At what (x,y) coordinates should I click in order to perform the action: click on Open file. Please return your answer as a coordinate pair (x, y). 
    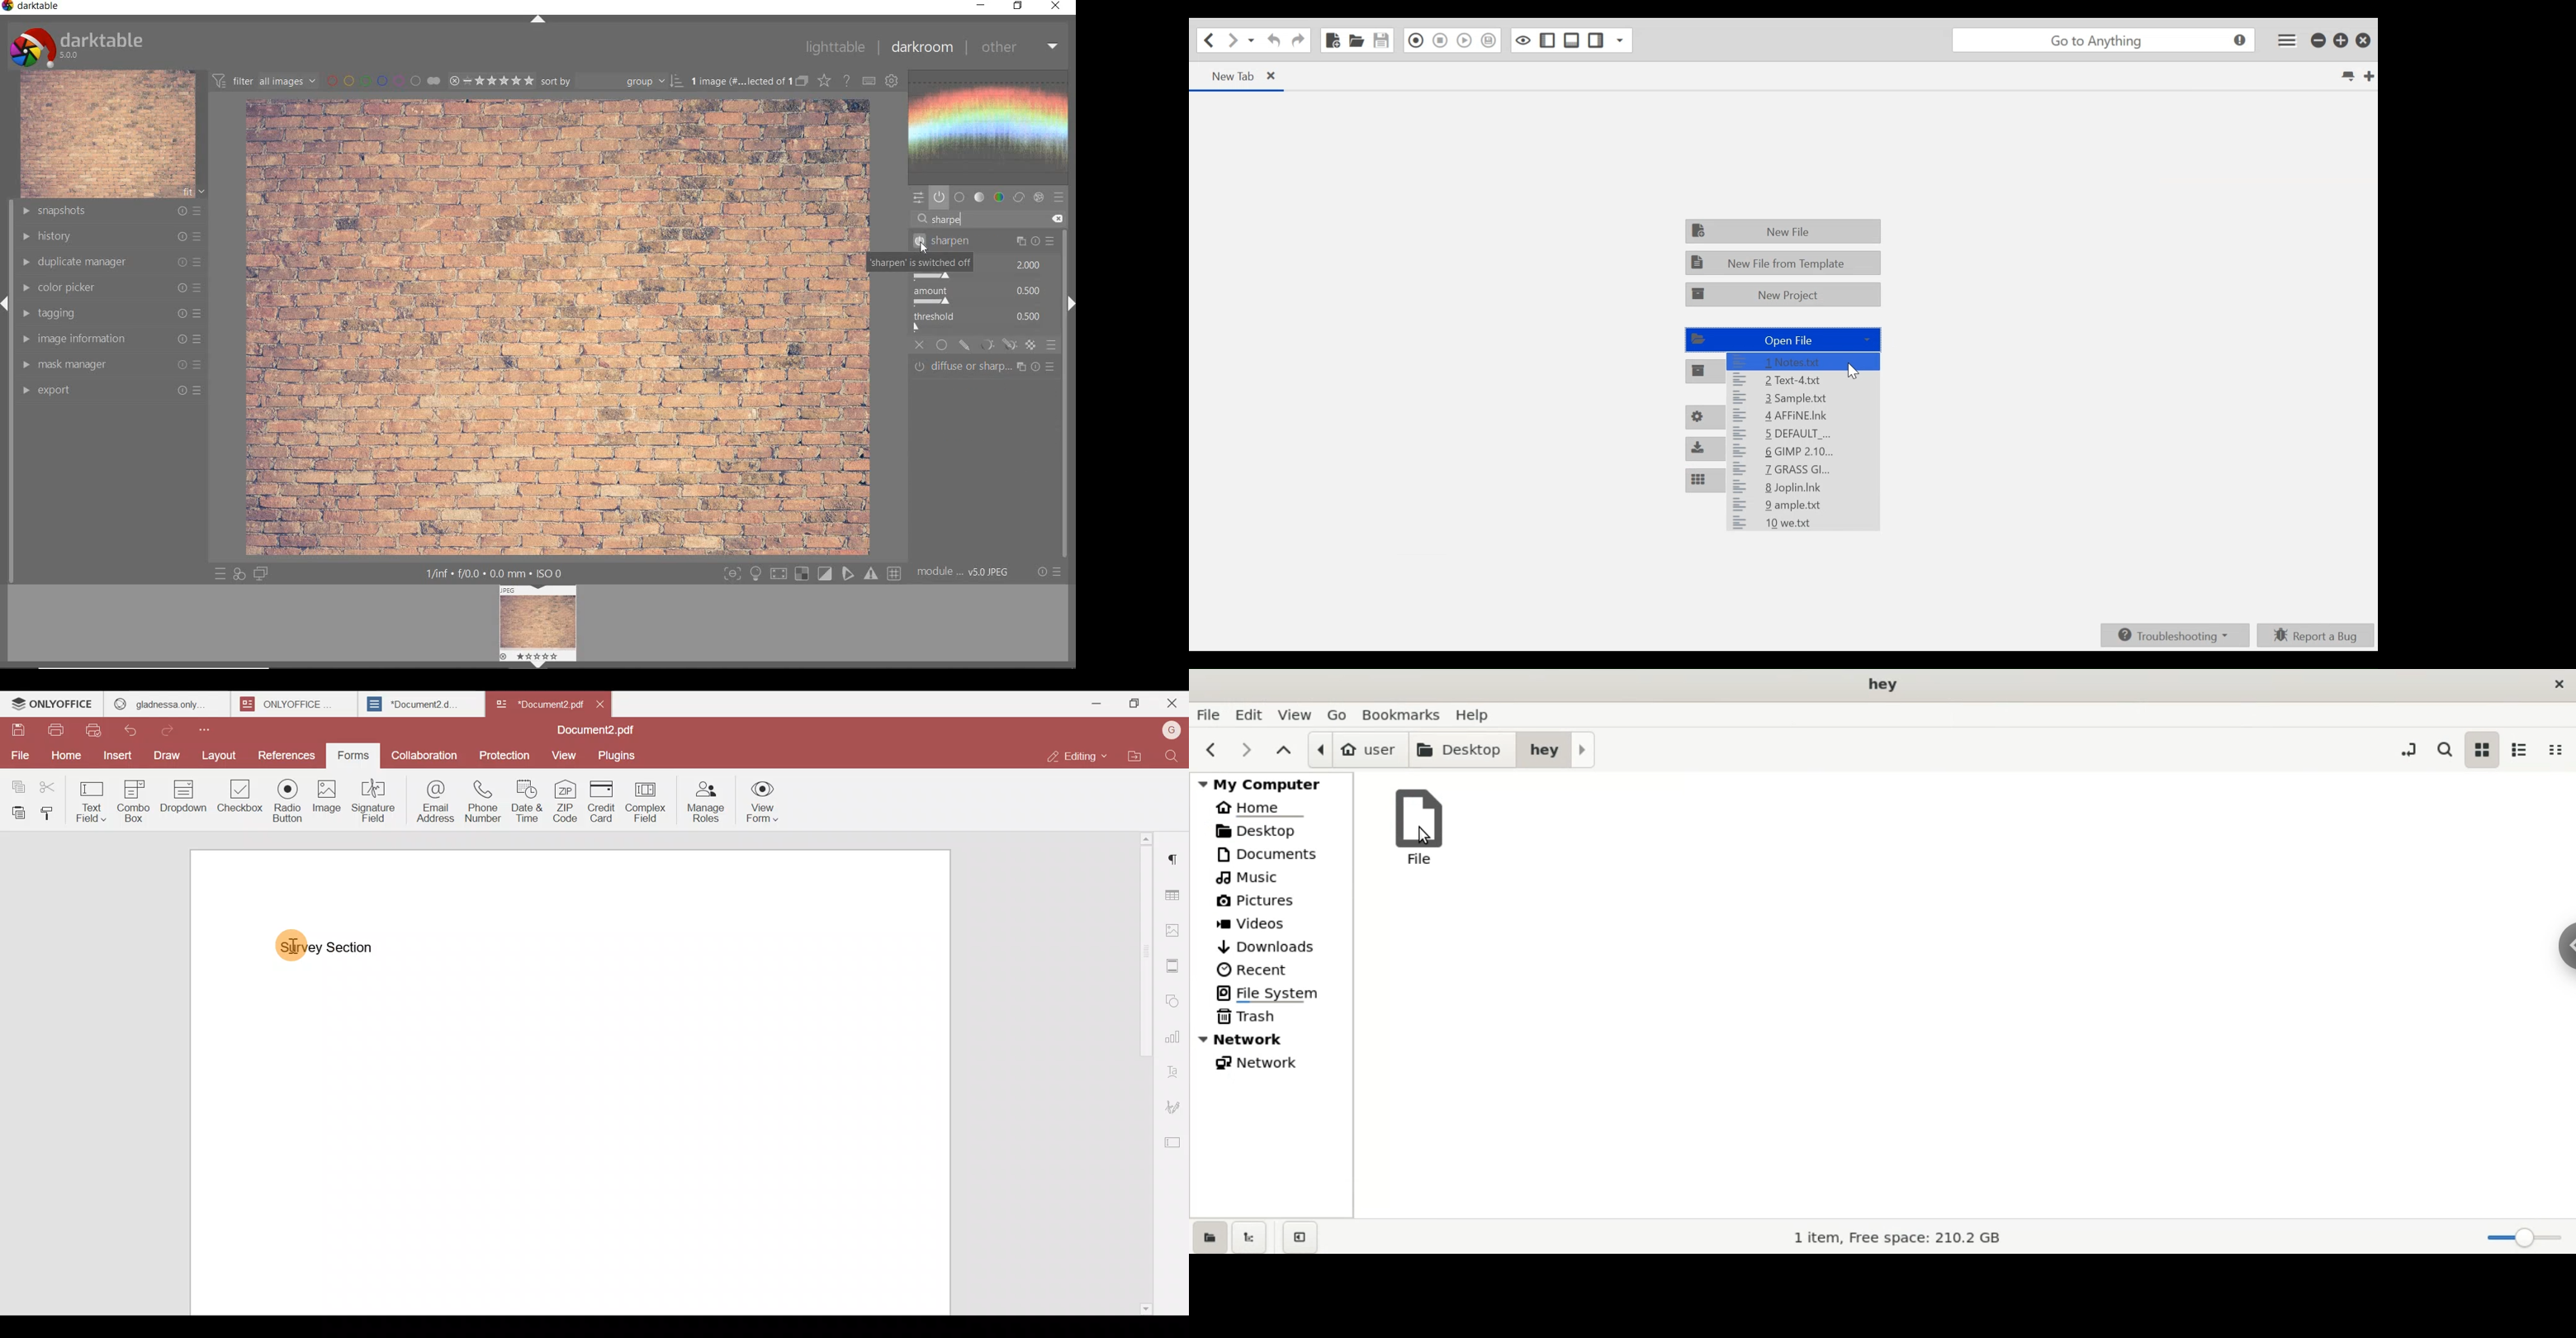
    Looking at the image, I should click on (1357, 40).